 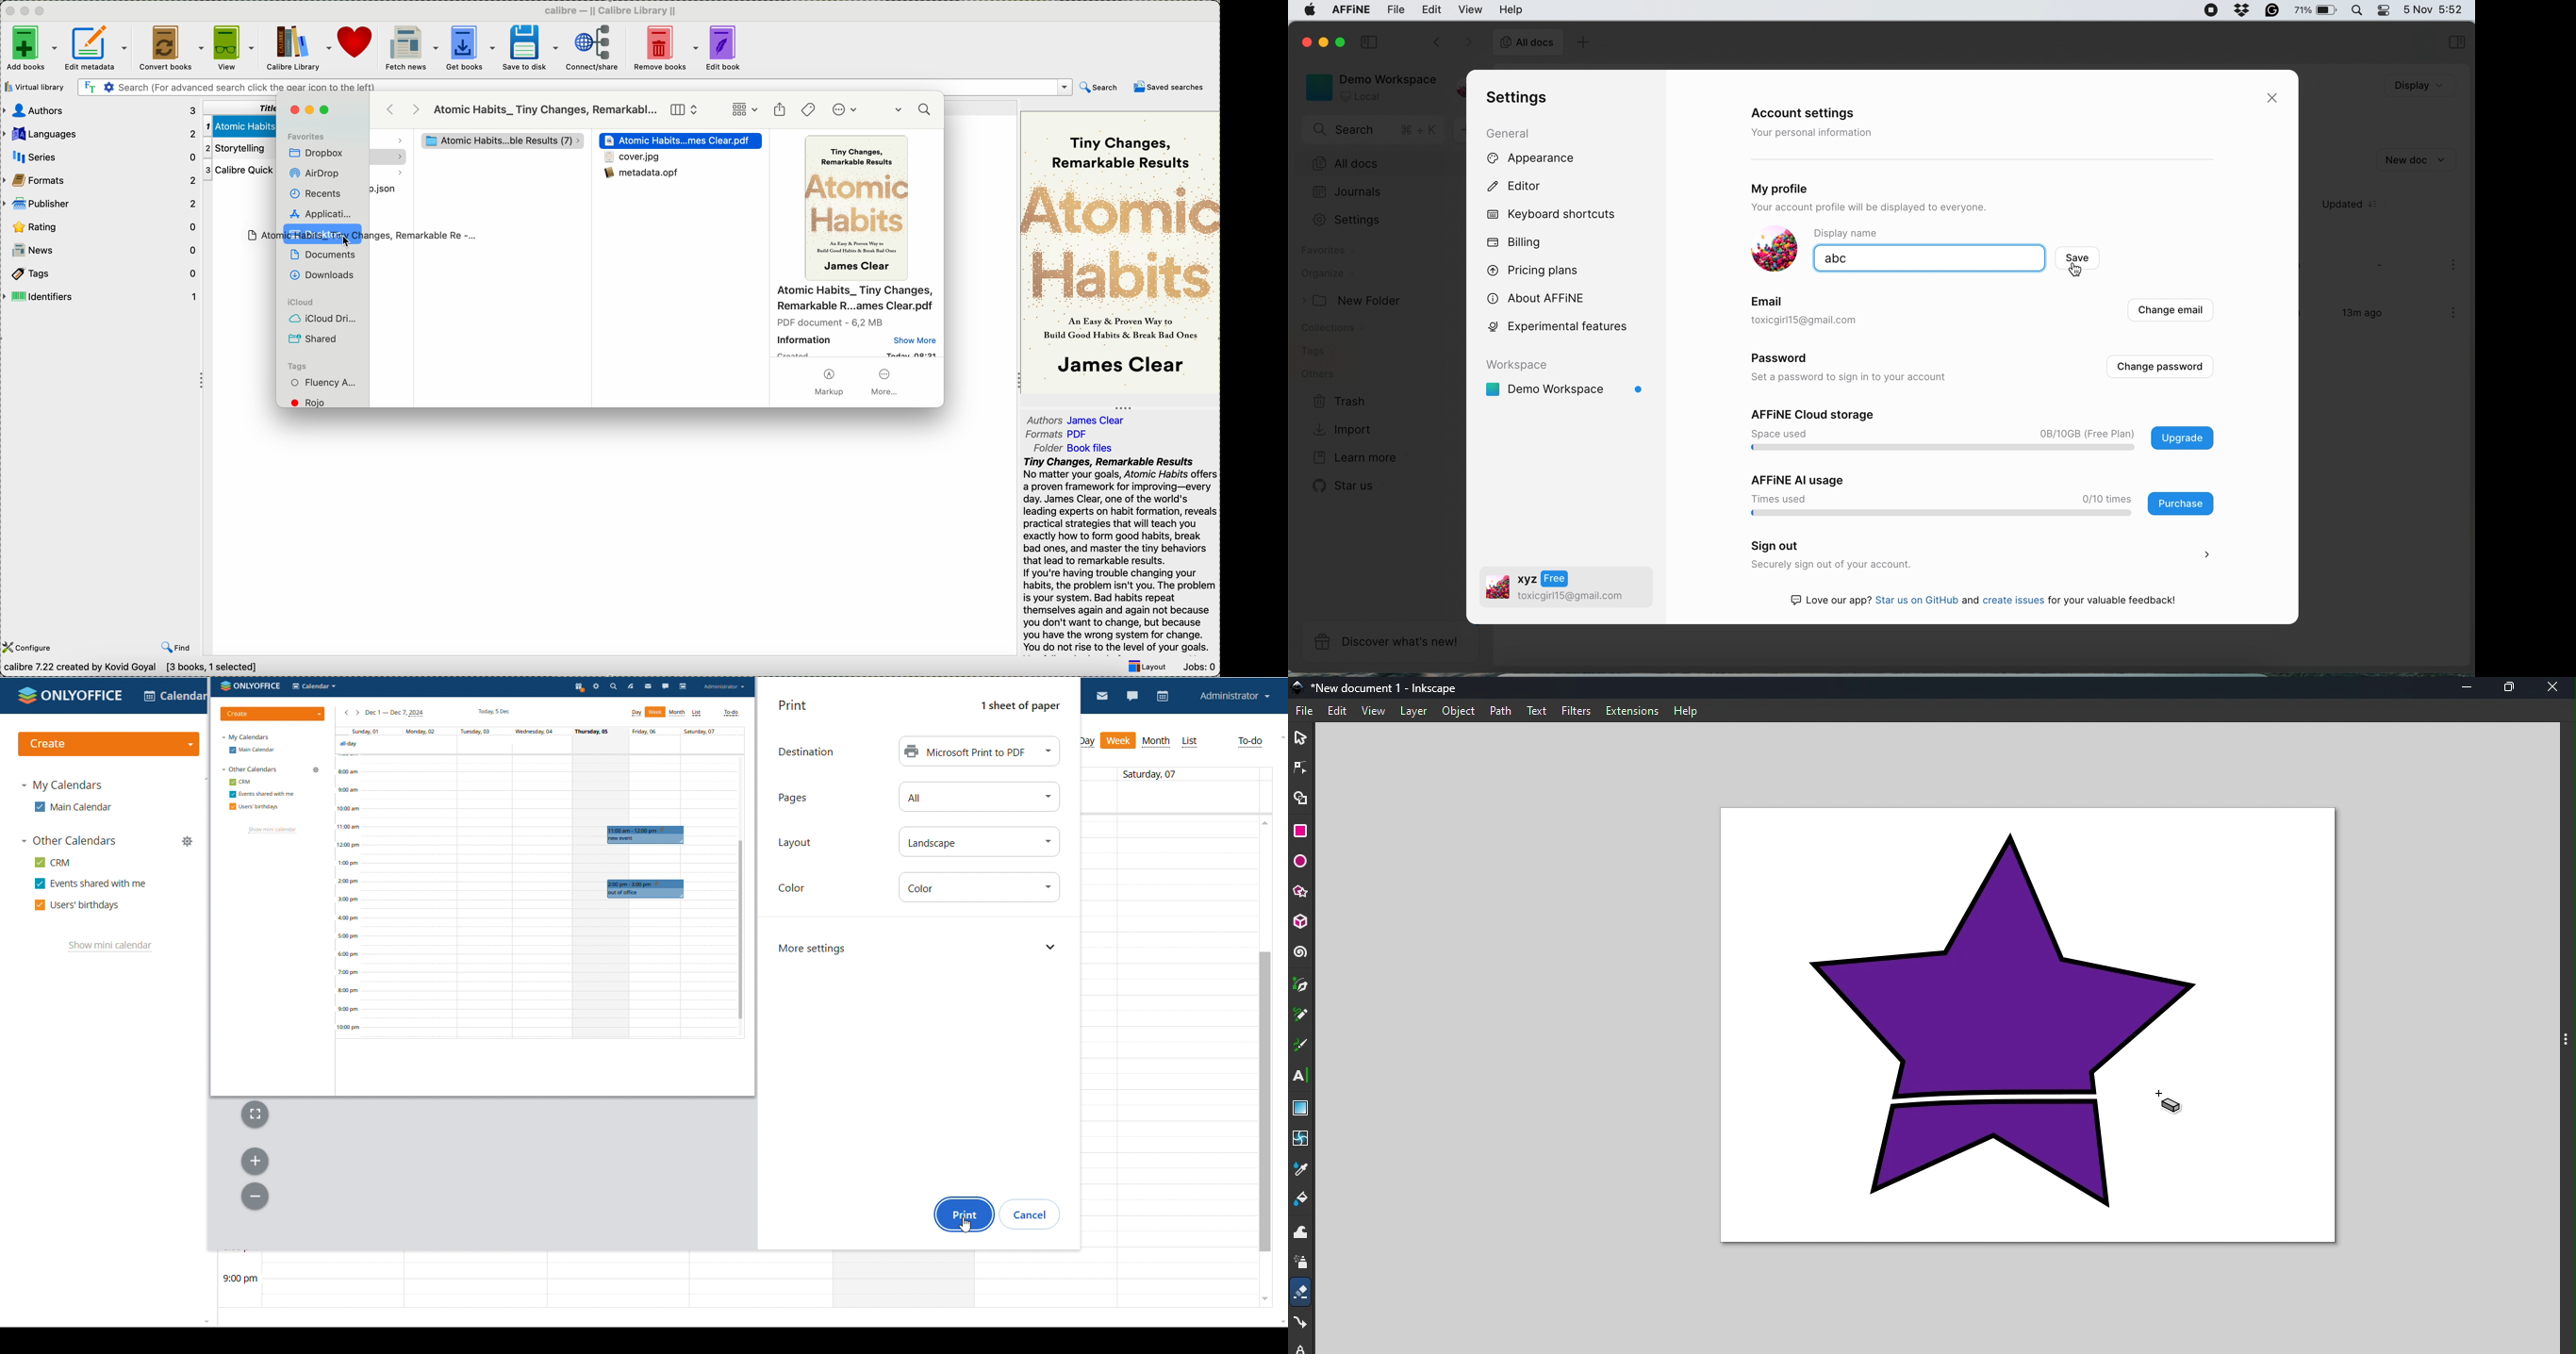 I want to click on minimize window, so click(x=312, y=110).